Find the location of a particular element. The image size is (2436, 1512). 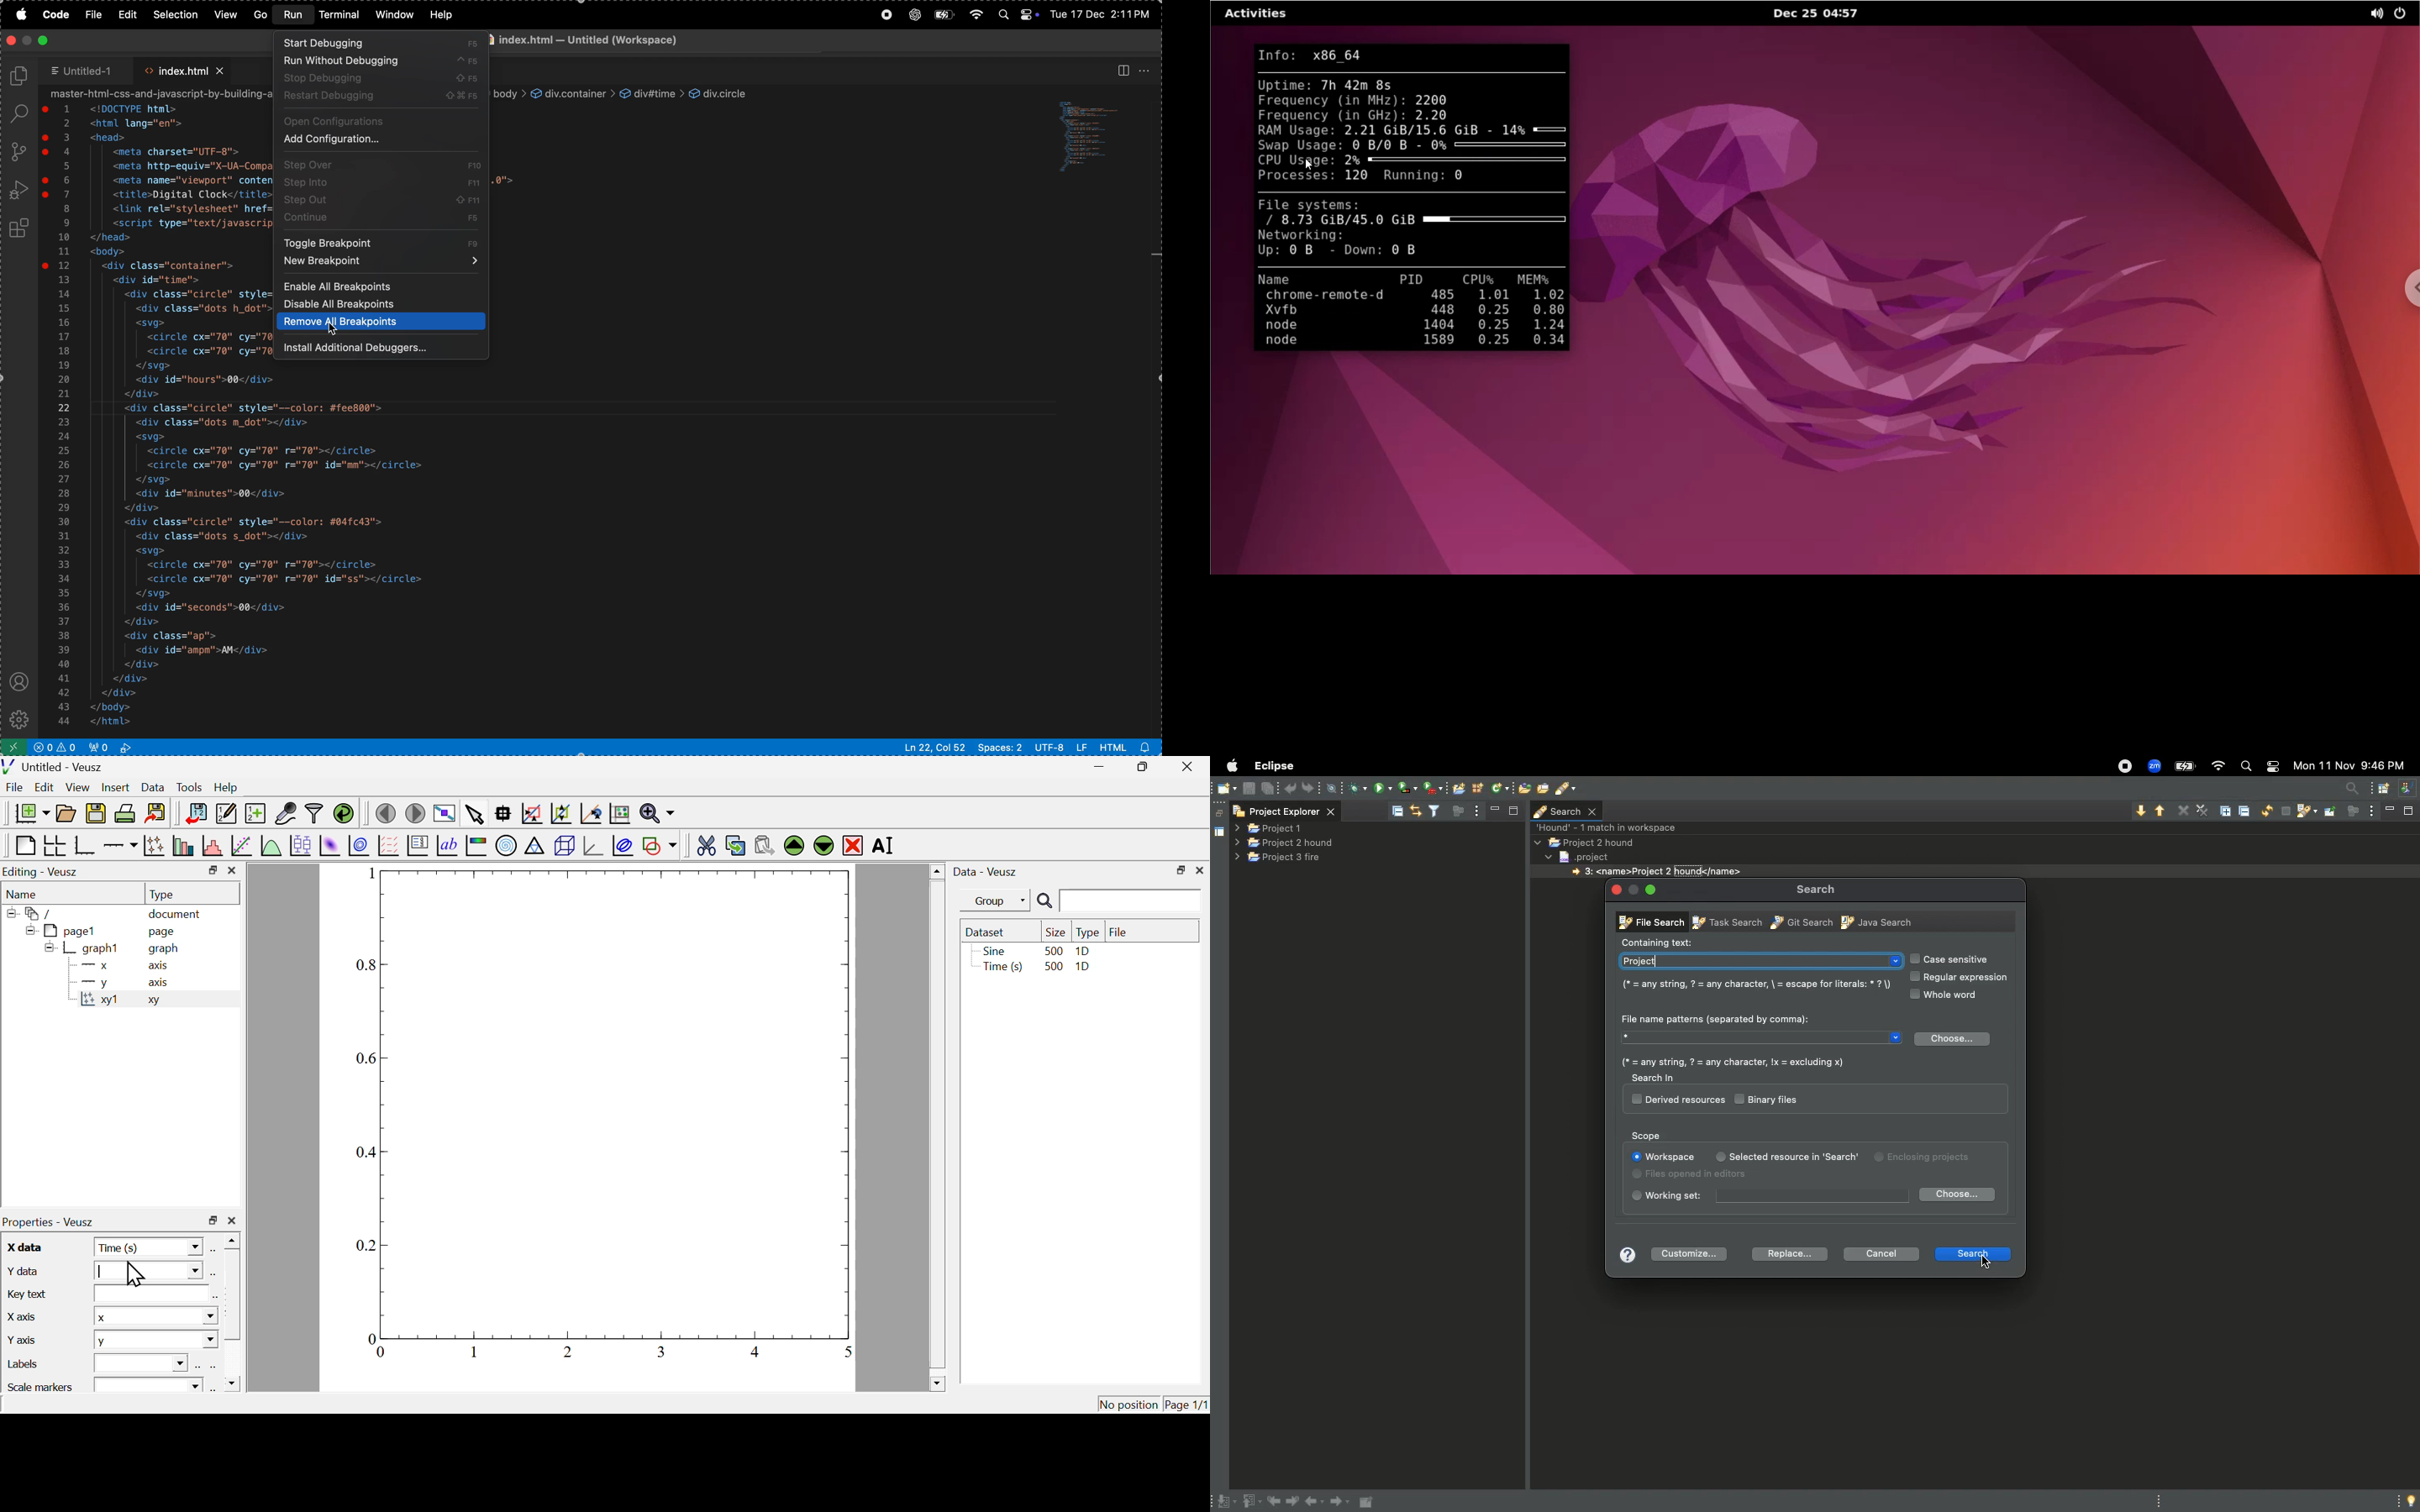

Internet is located at coordinates (2219, 767).